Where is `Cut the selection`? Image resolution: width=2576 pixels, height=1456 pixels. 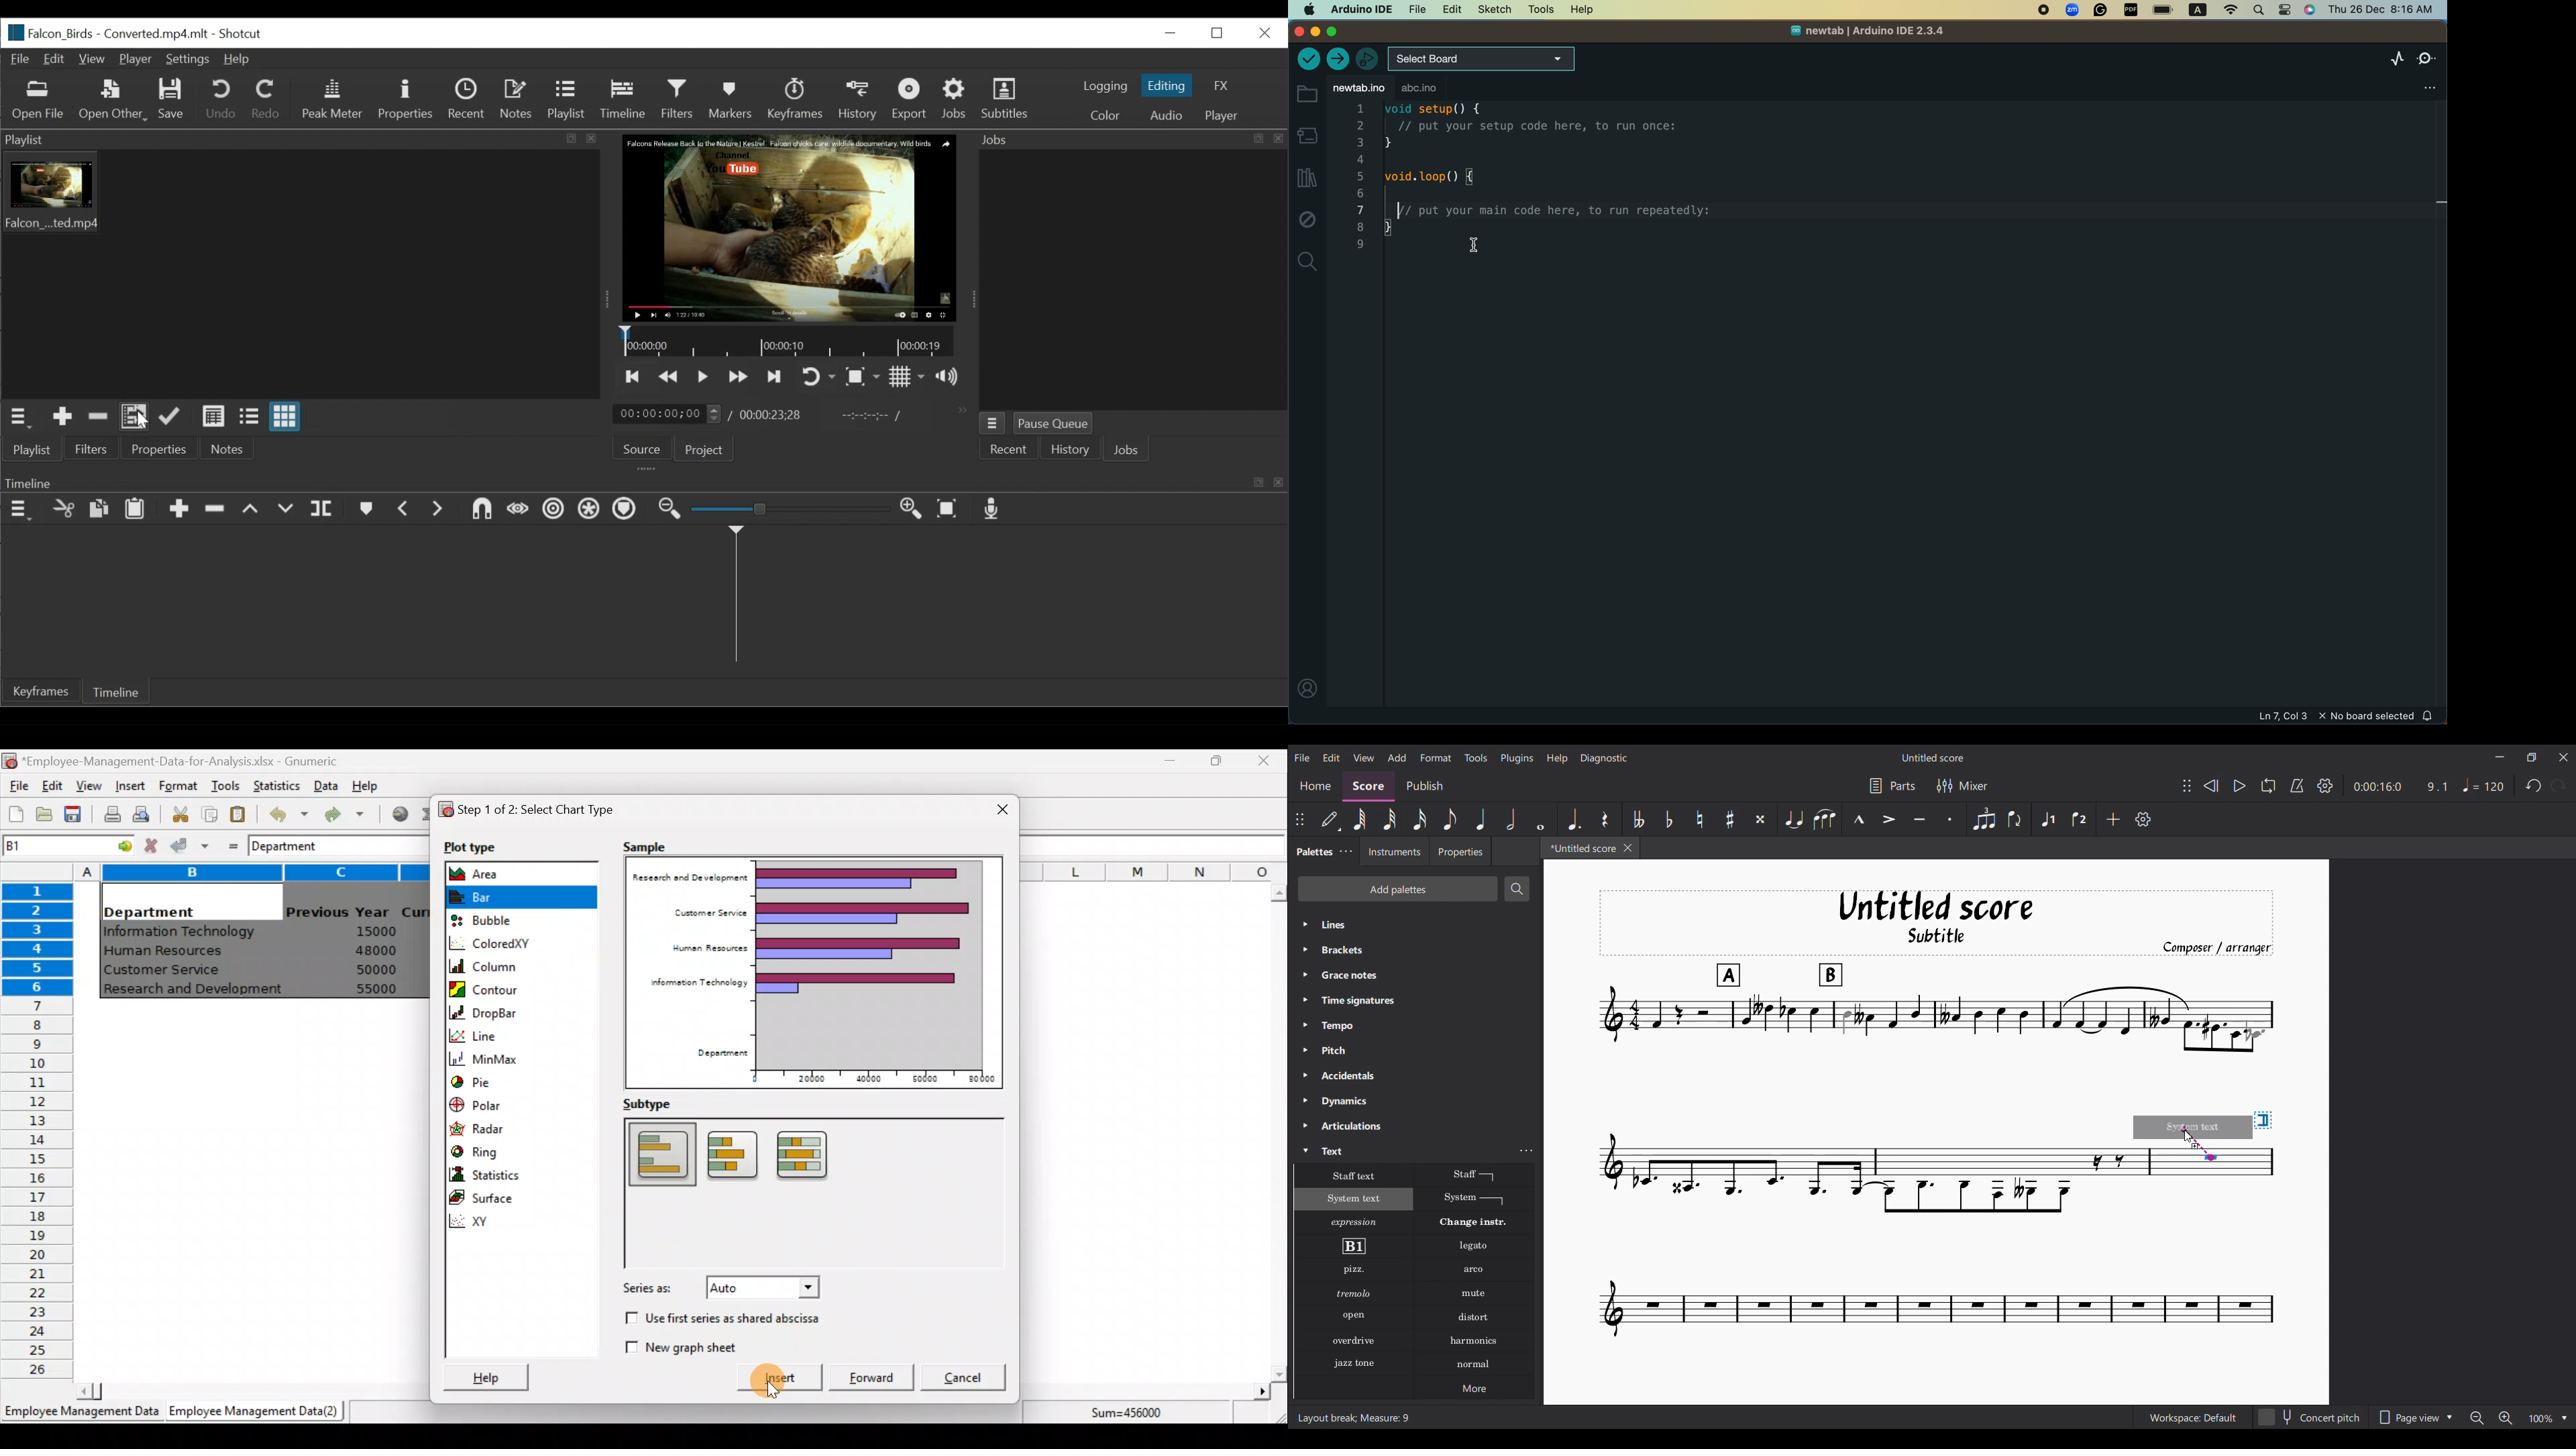
Cut the selection is located at coordinates (176, 812).